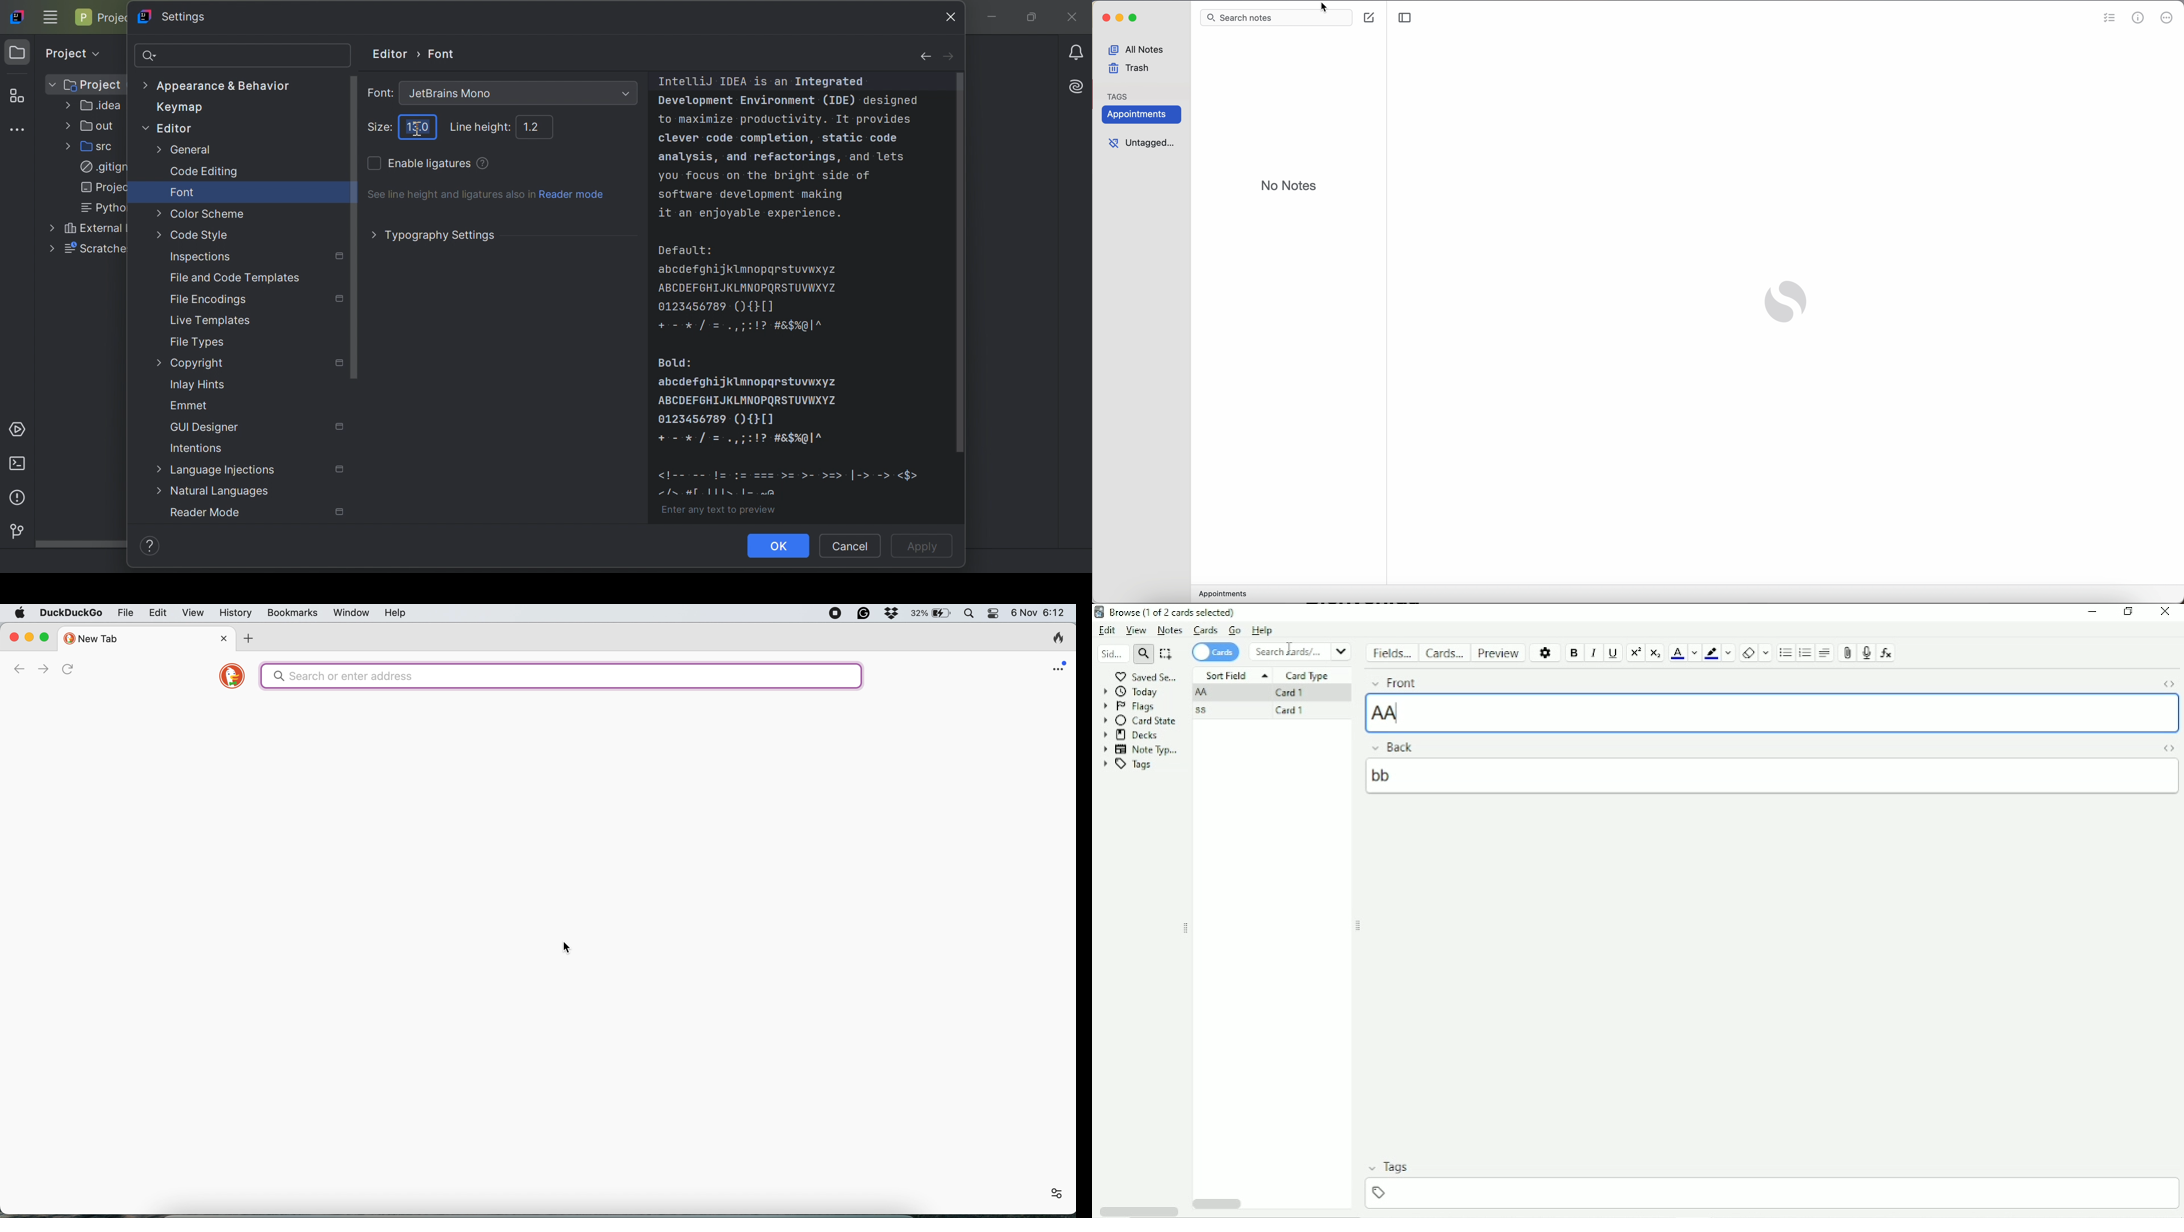  What do you see at coordinates (1142, 721) in the screenshot?
I see `Card State` at bounding box center [1142, 721].